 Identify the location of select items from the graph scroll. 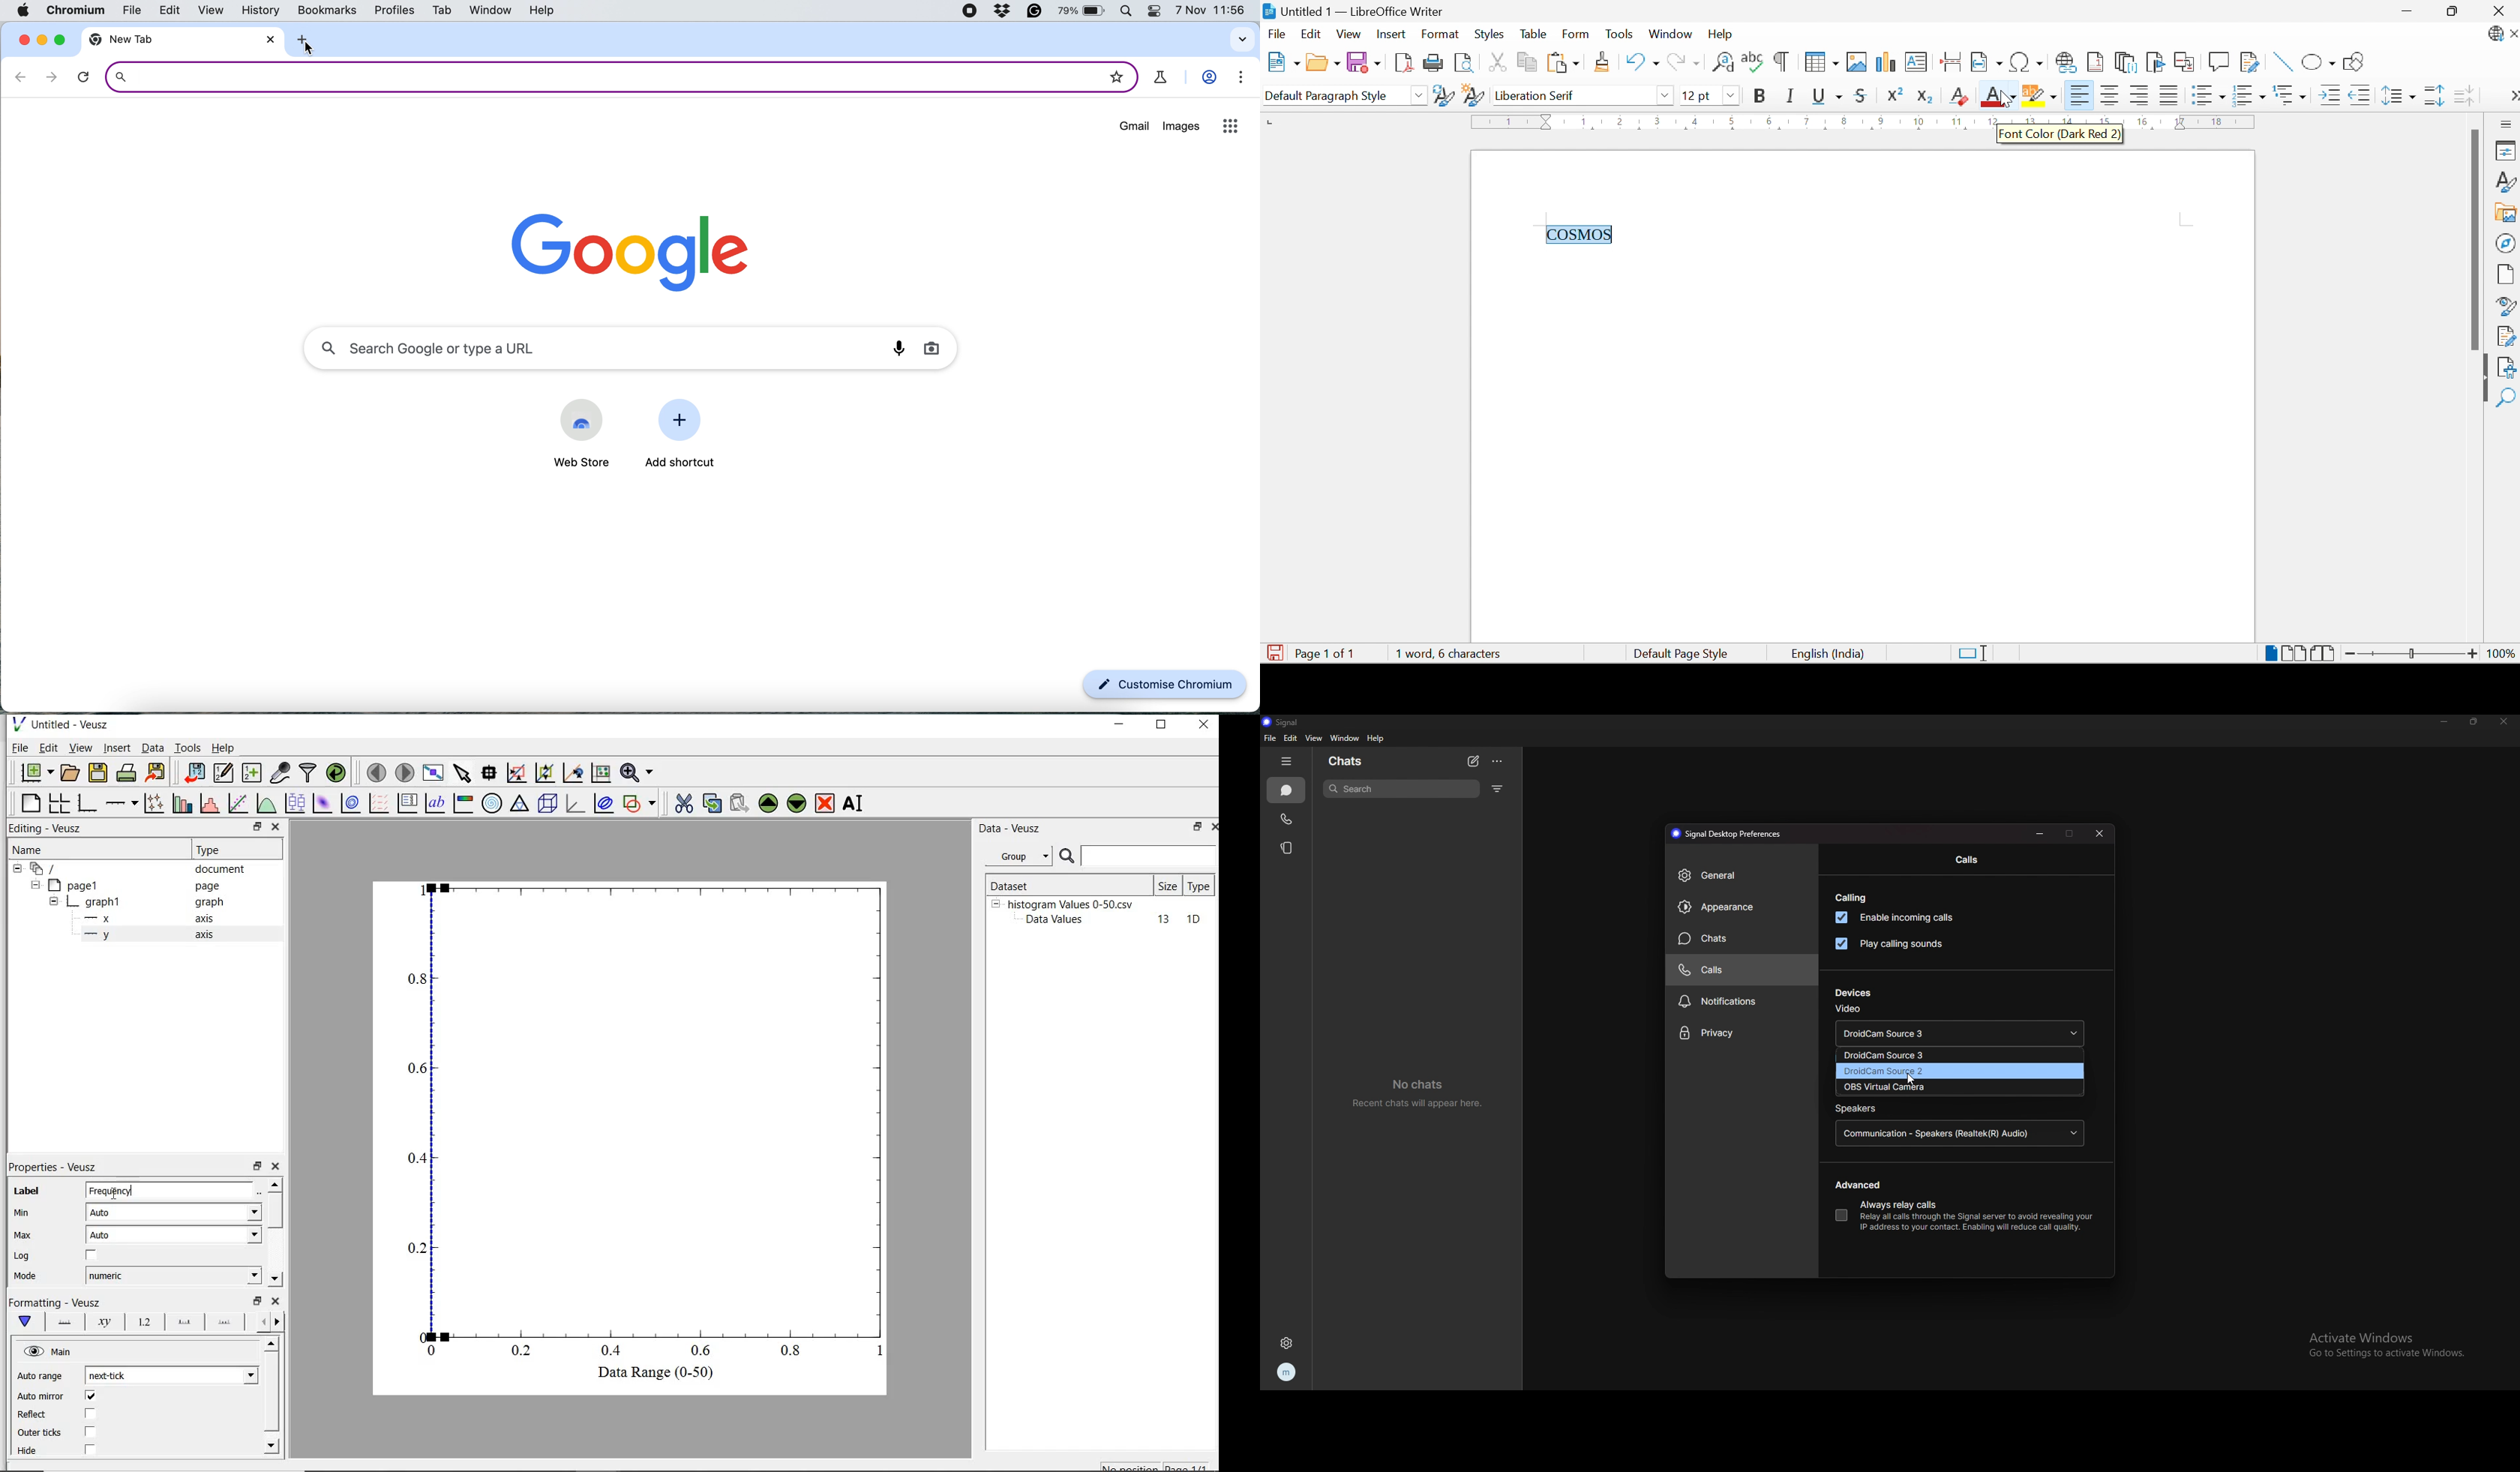
(463, 771).